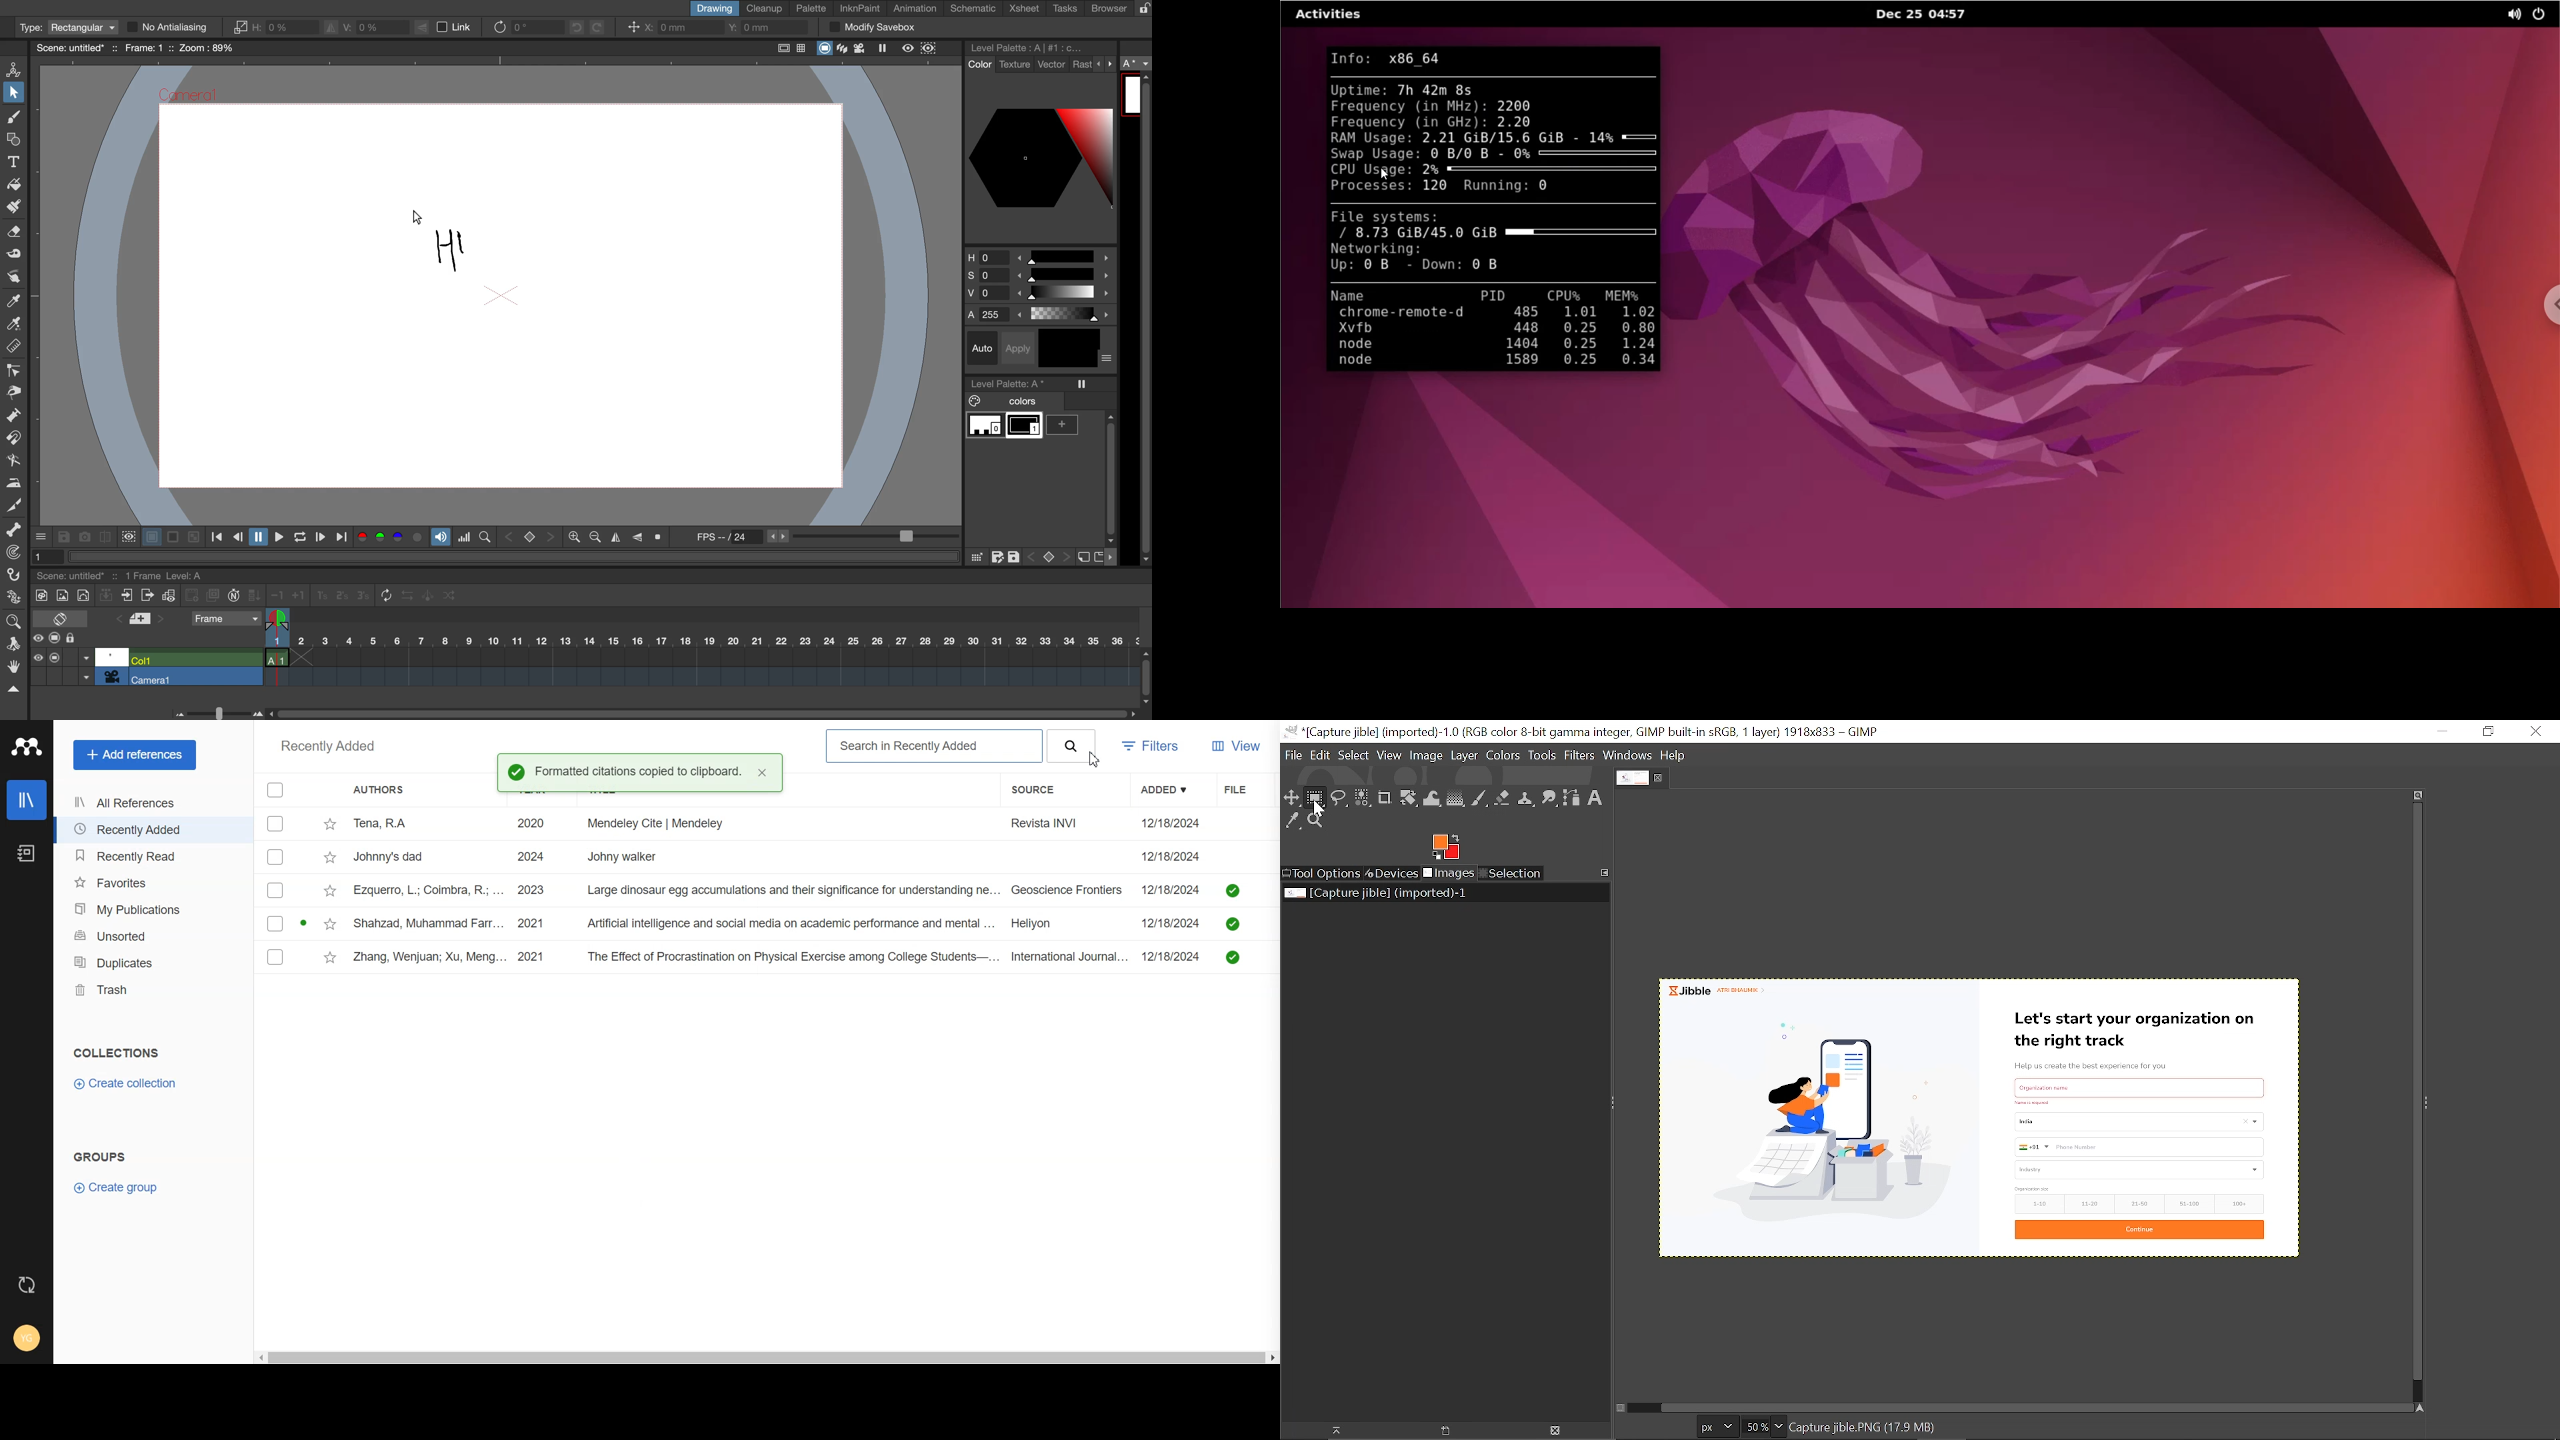  What do you see at coordinates (276, 537) in the screenshot?
I see `play` at bounding box center [276, 537].